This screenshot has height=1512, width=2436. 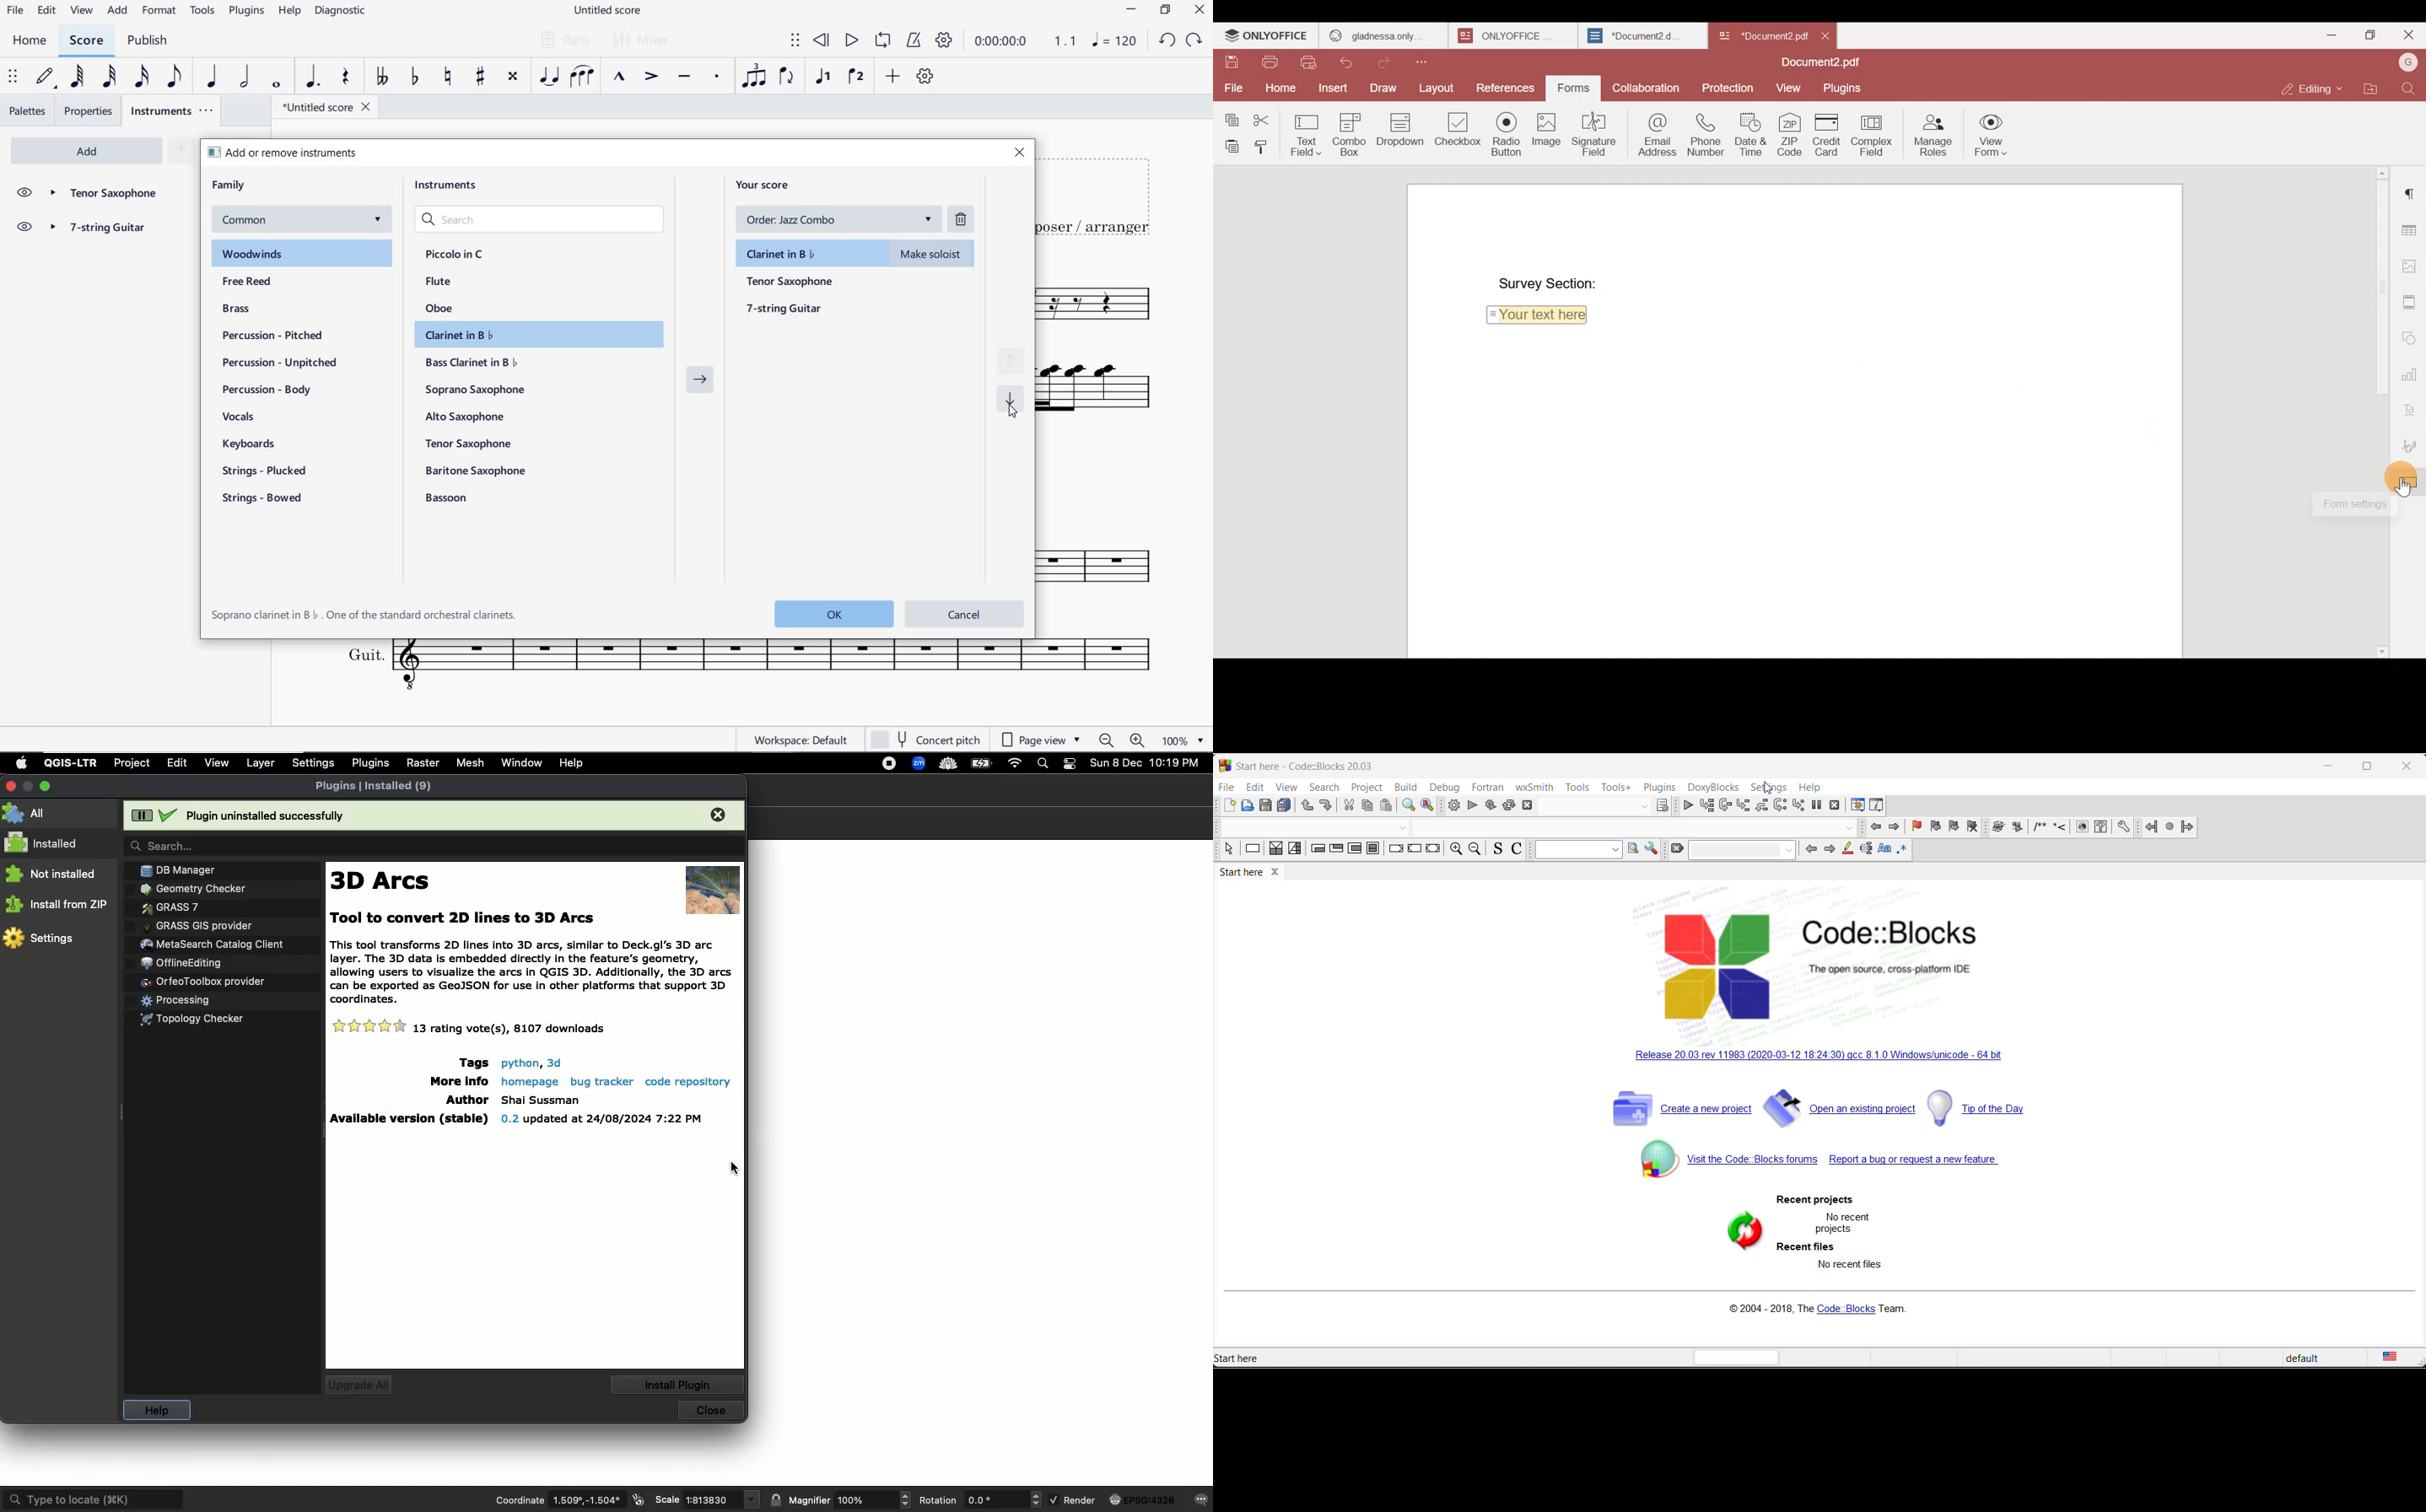 What do you see at coordinates (2376, 90) in the screenshot?
I see `Open file location` at bounding box center [2376, 90].